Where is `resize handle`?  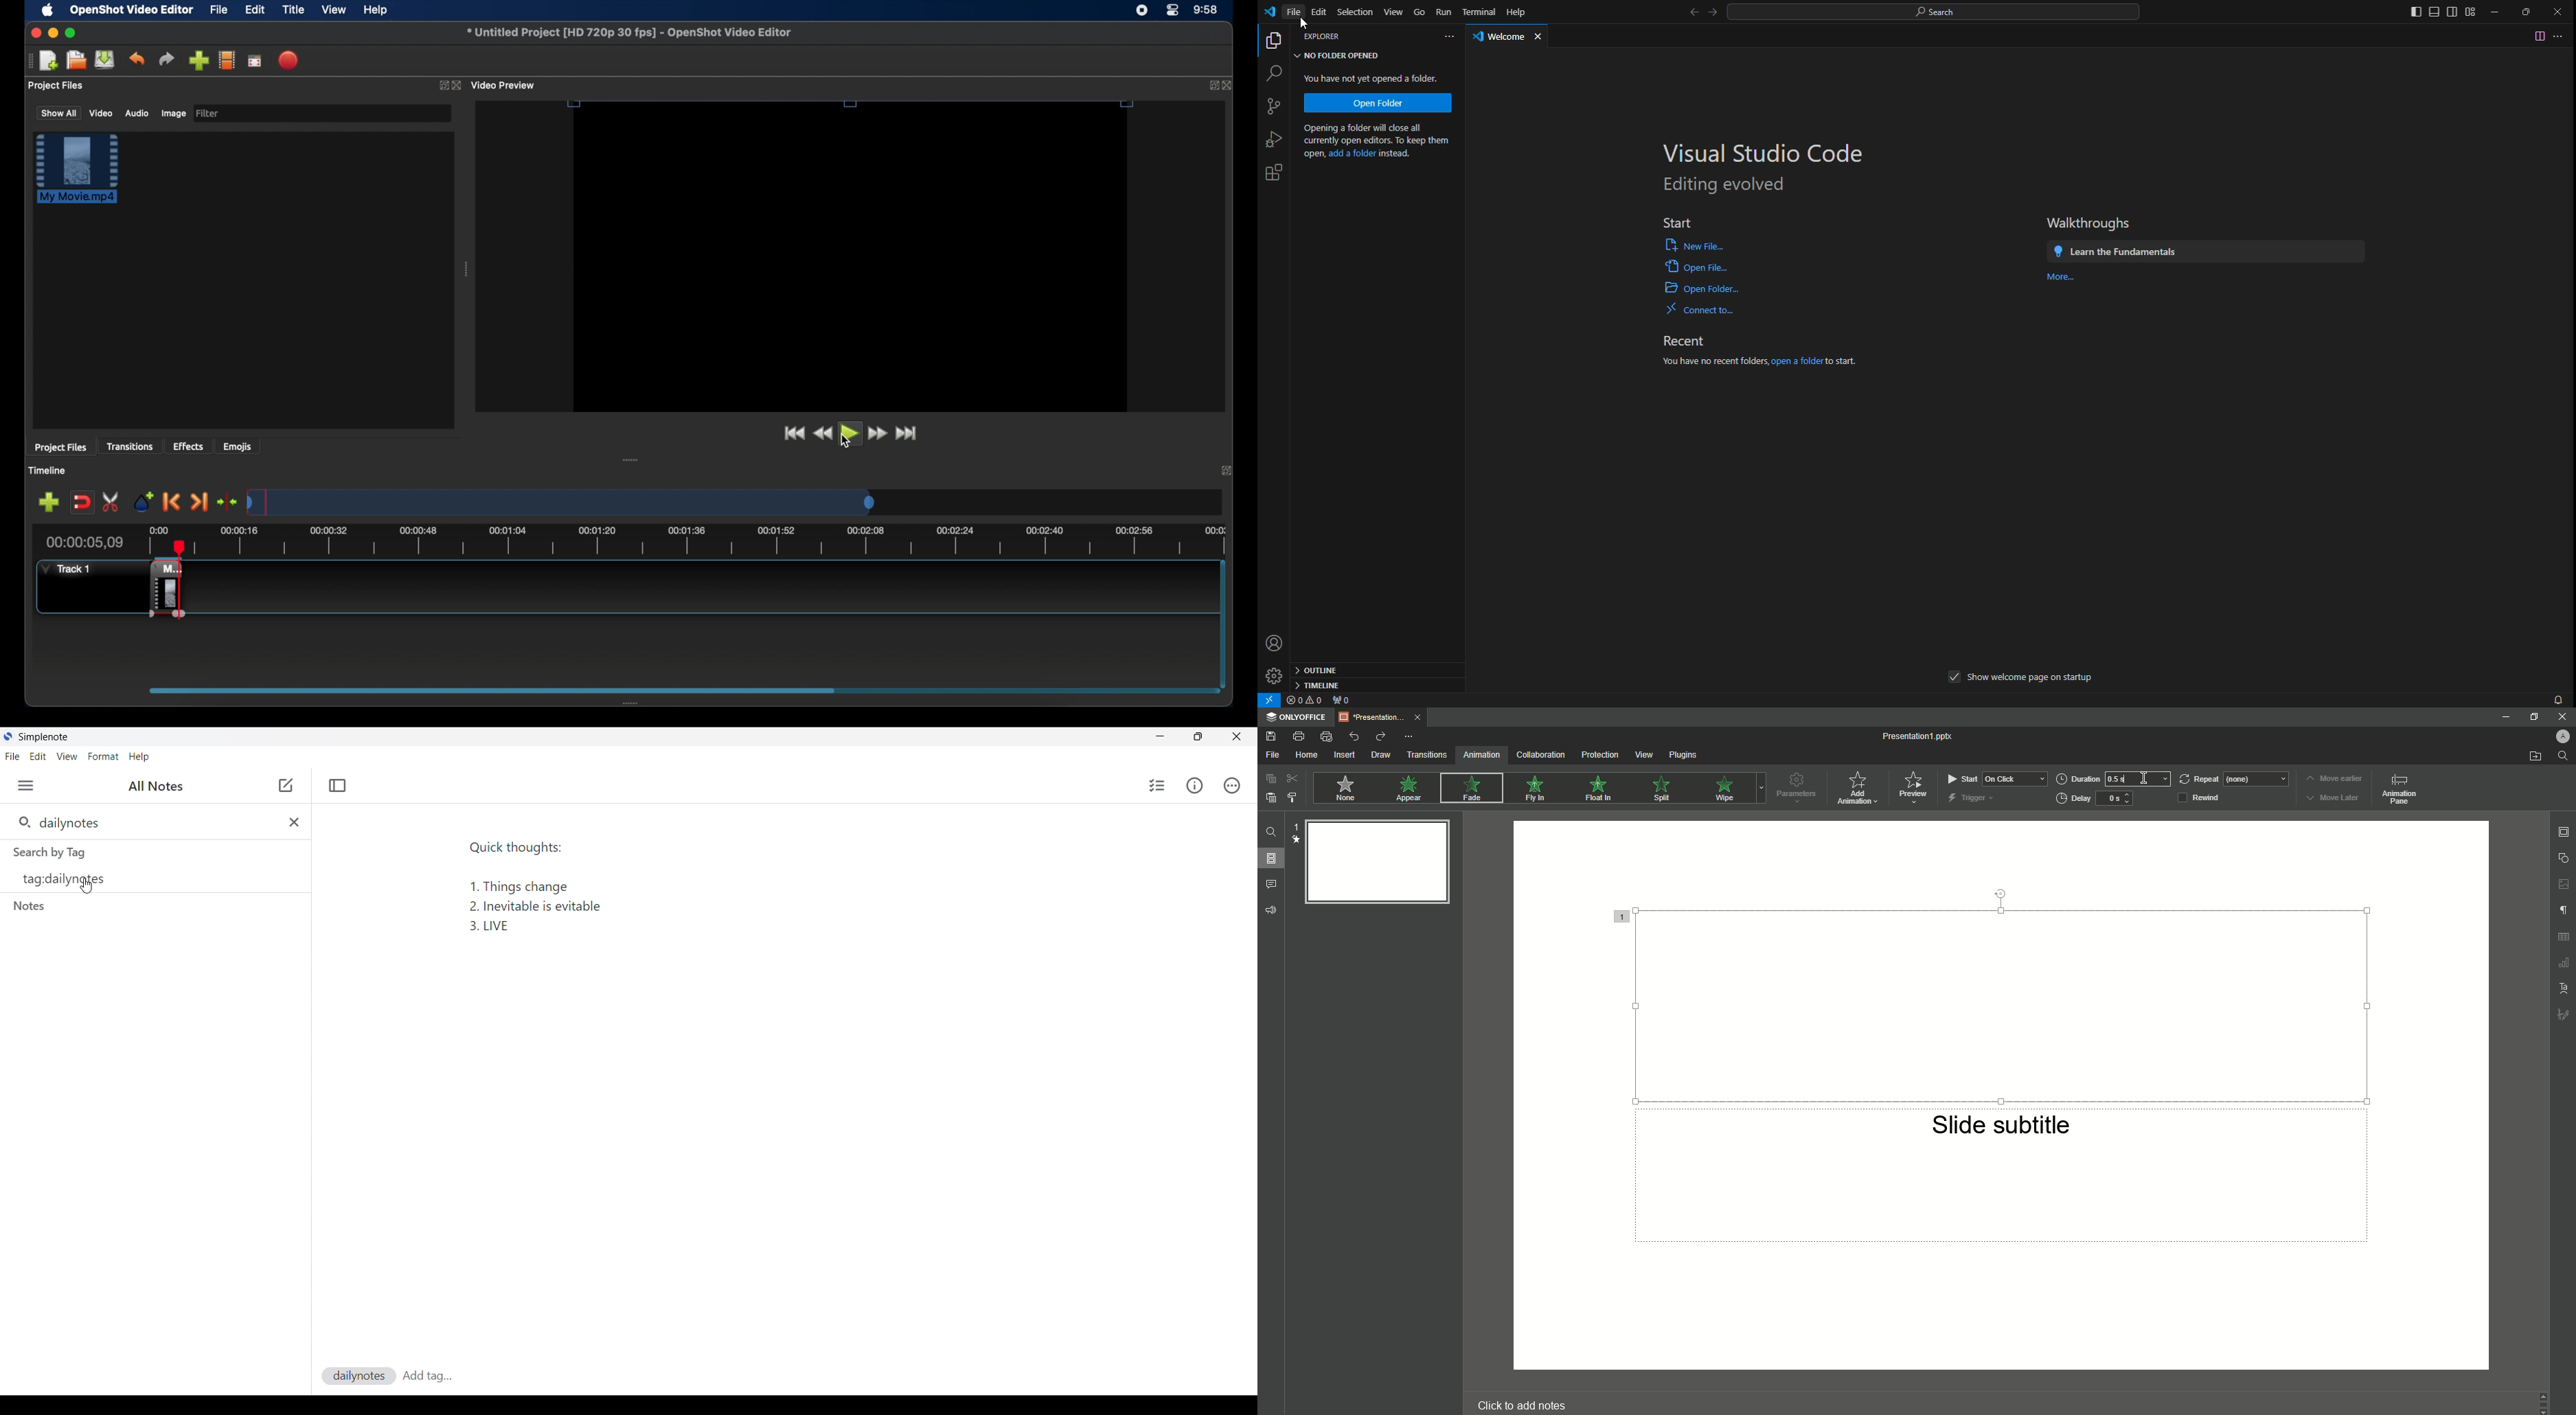
resize handle is located at coordinates (851, 104).